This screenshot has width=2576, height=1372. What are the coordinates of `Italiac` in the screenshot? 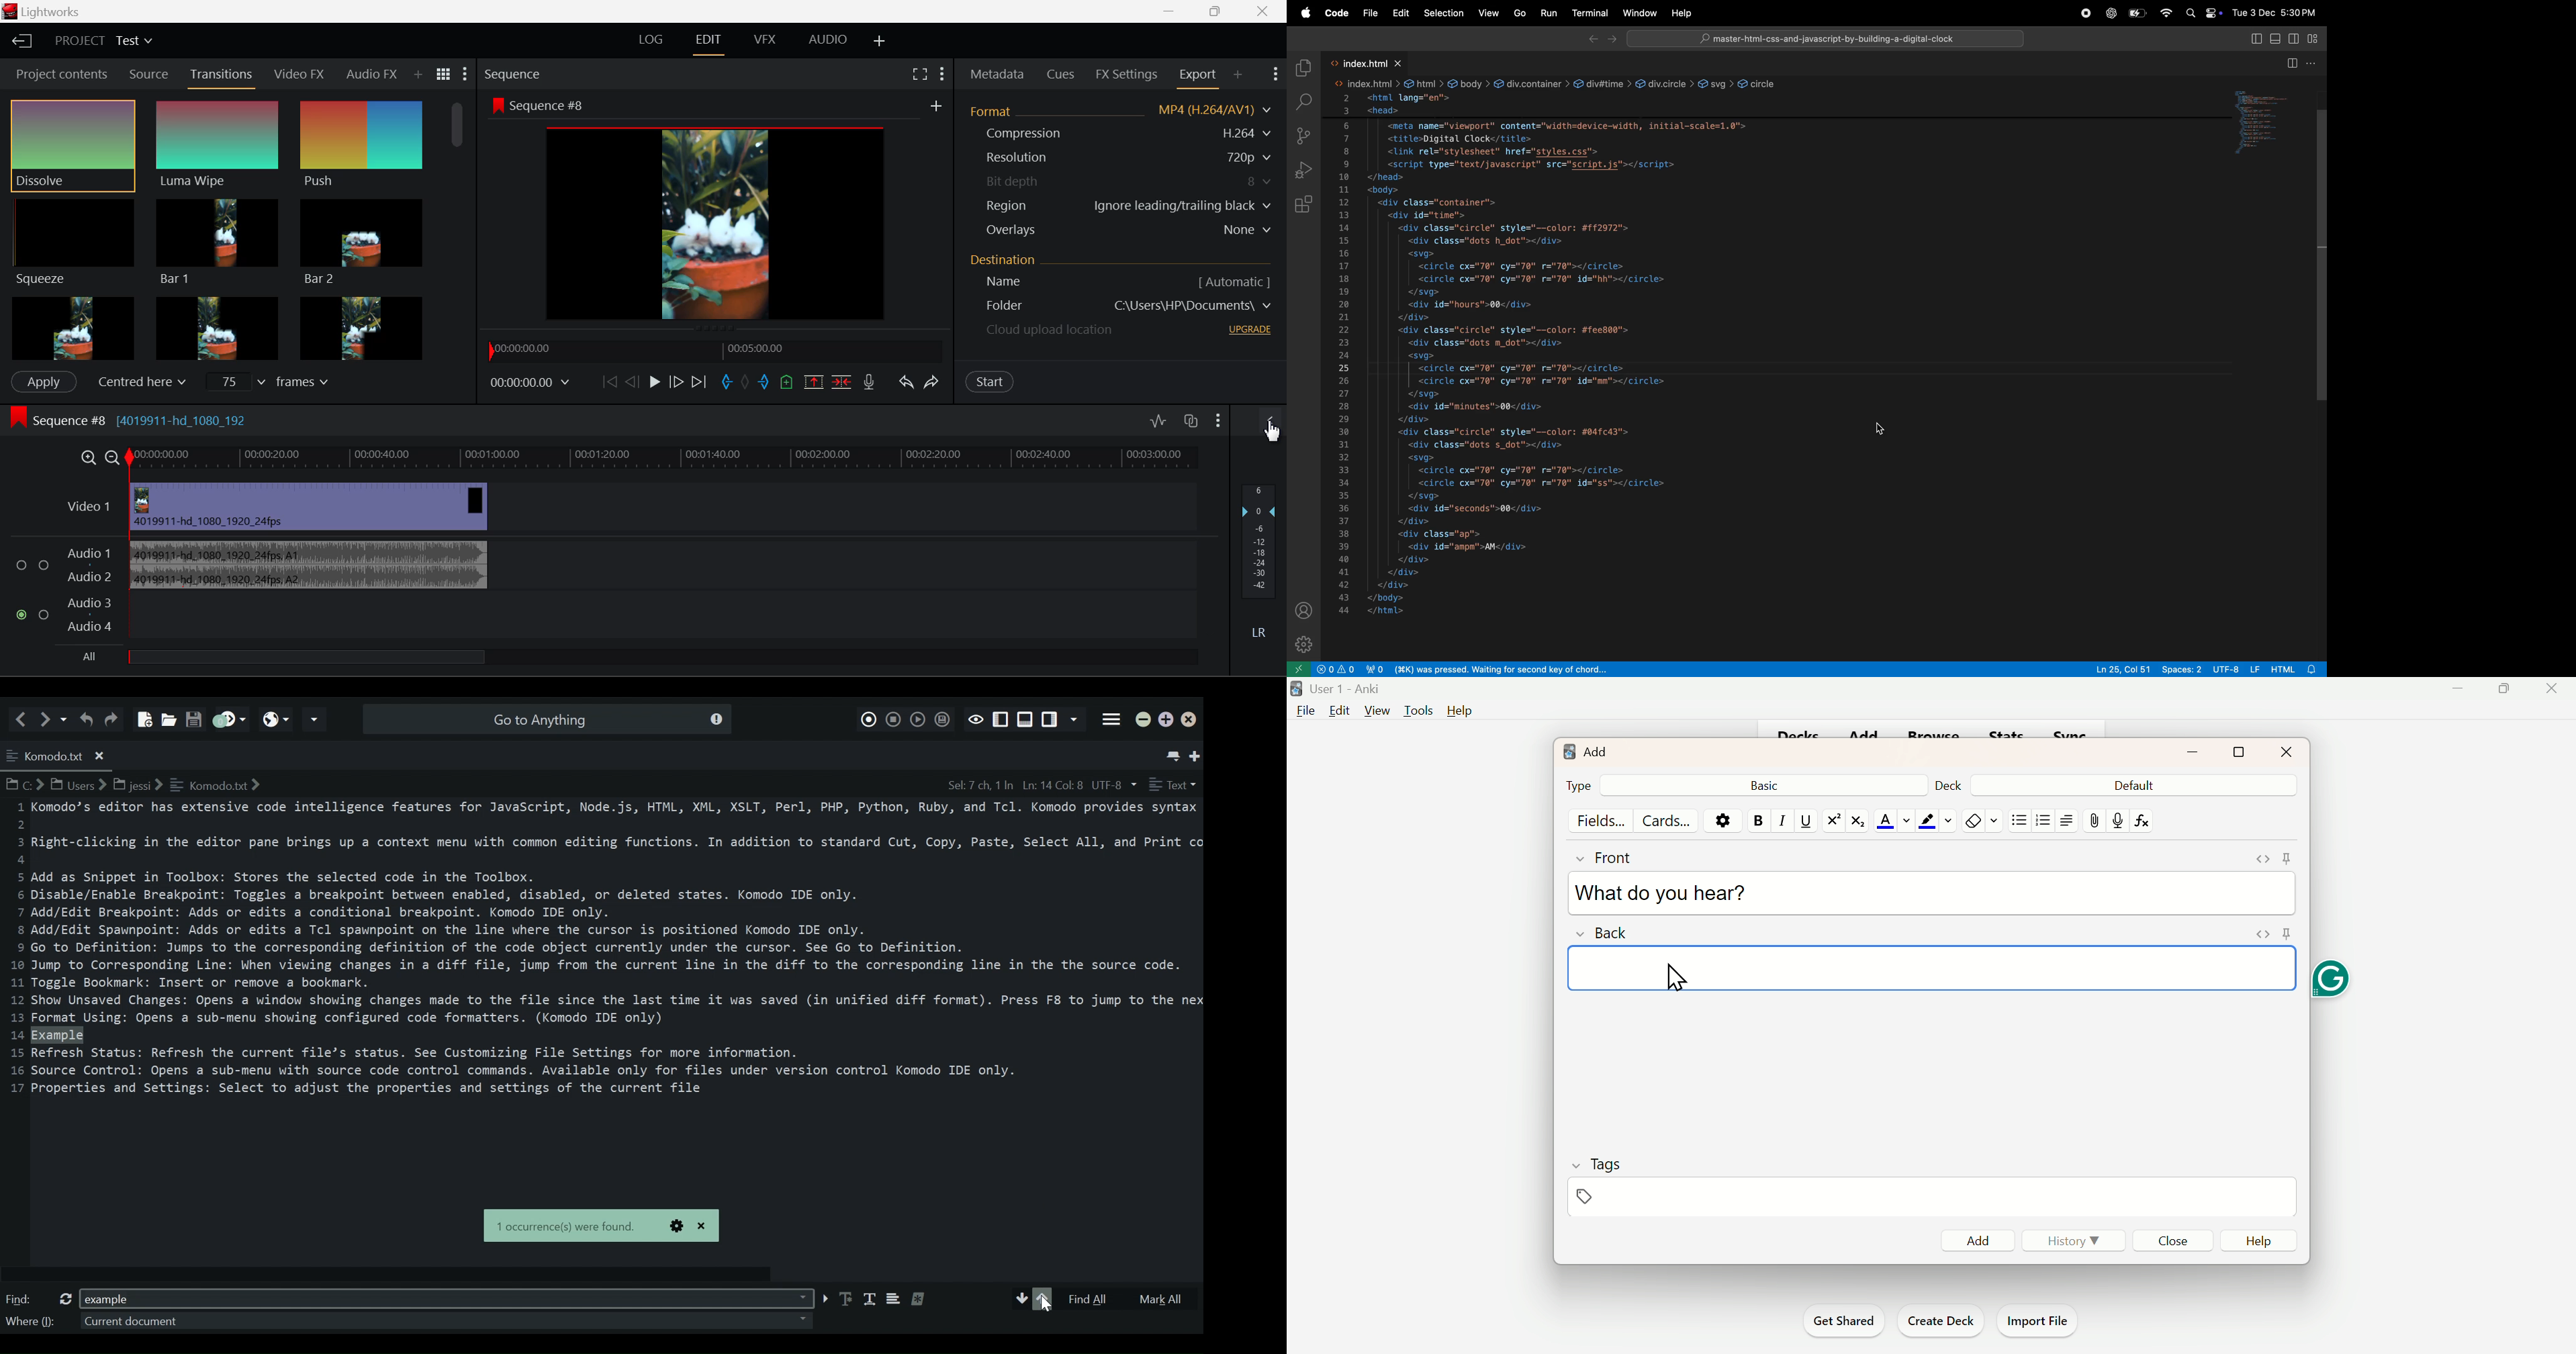 It's located at (1782, 819).